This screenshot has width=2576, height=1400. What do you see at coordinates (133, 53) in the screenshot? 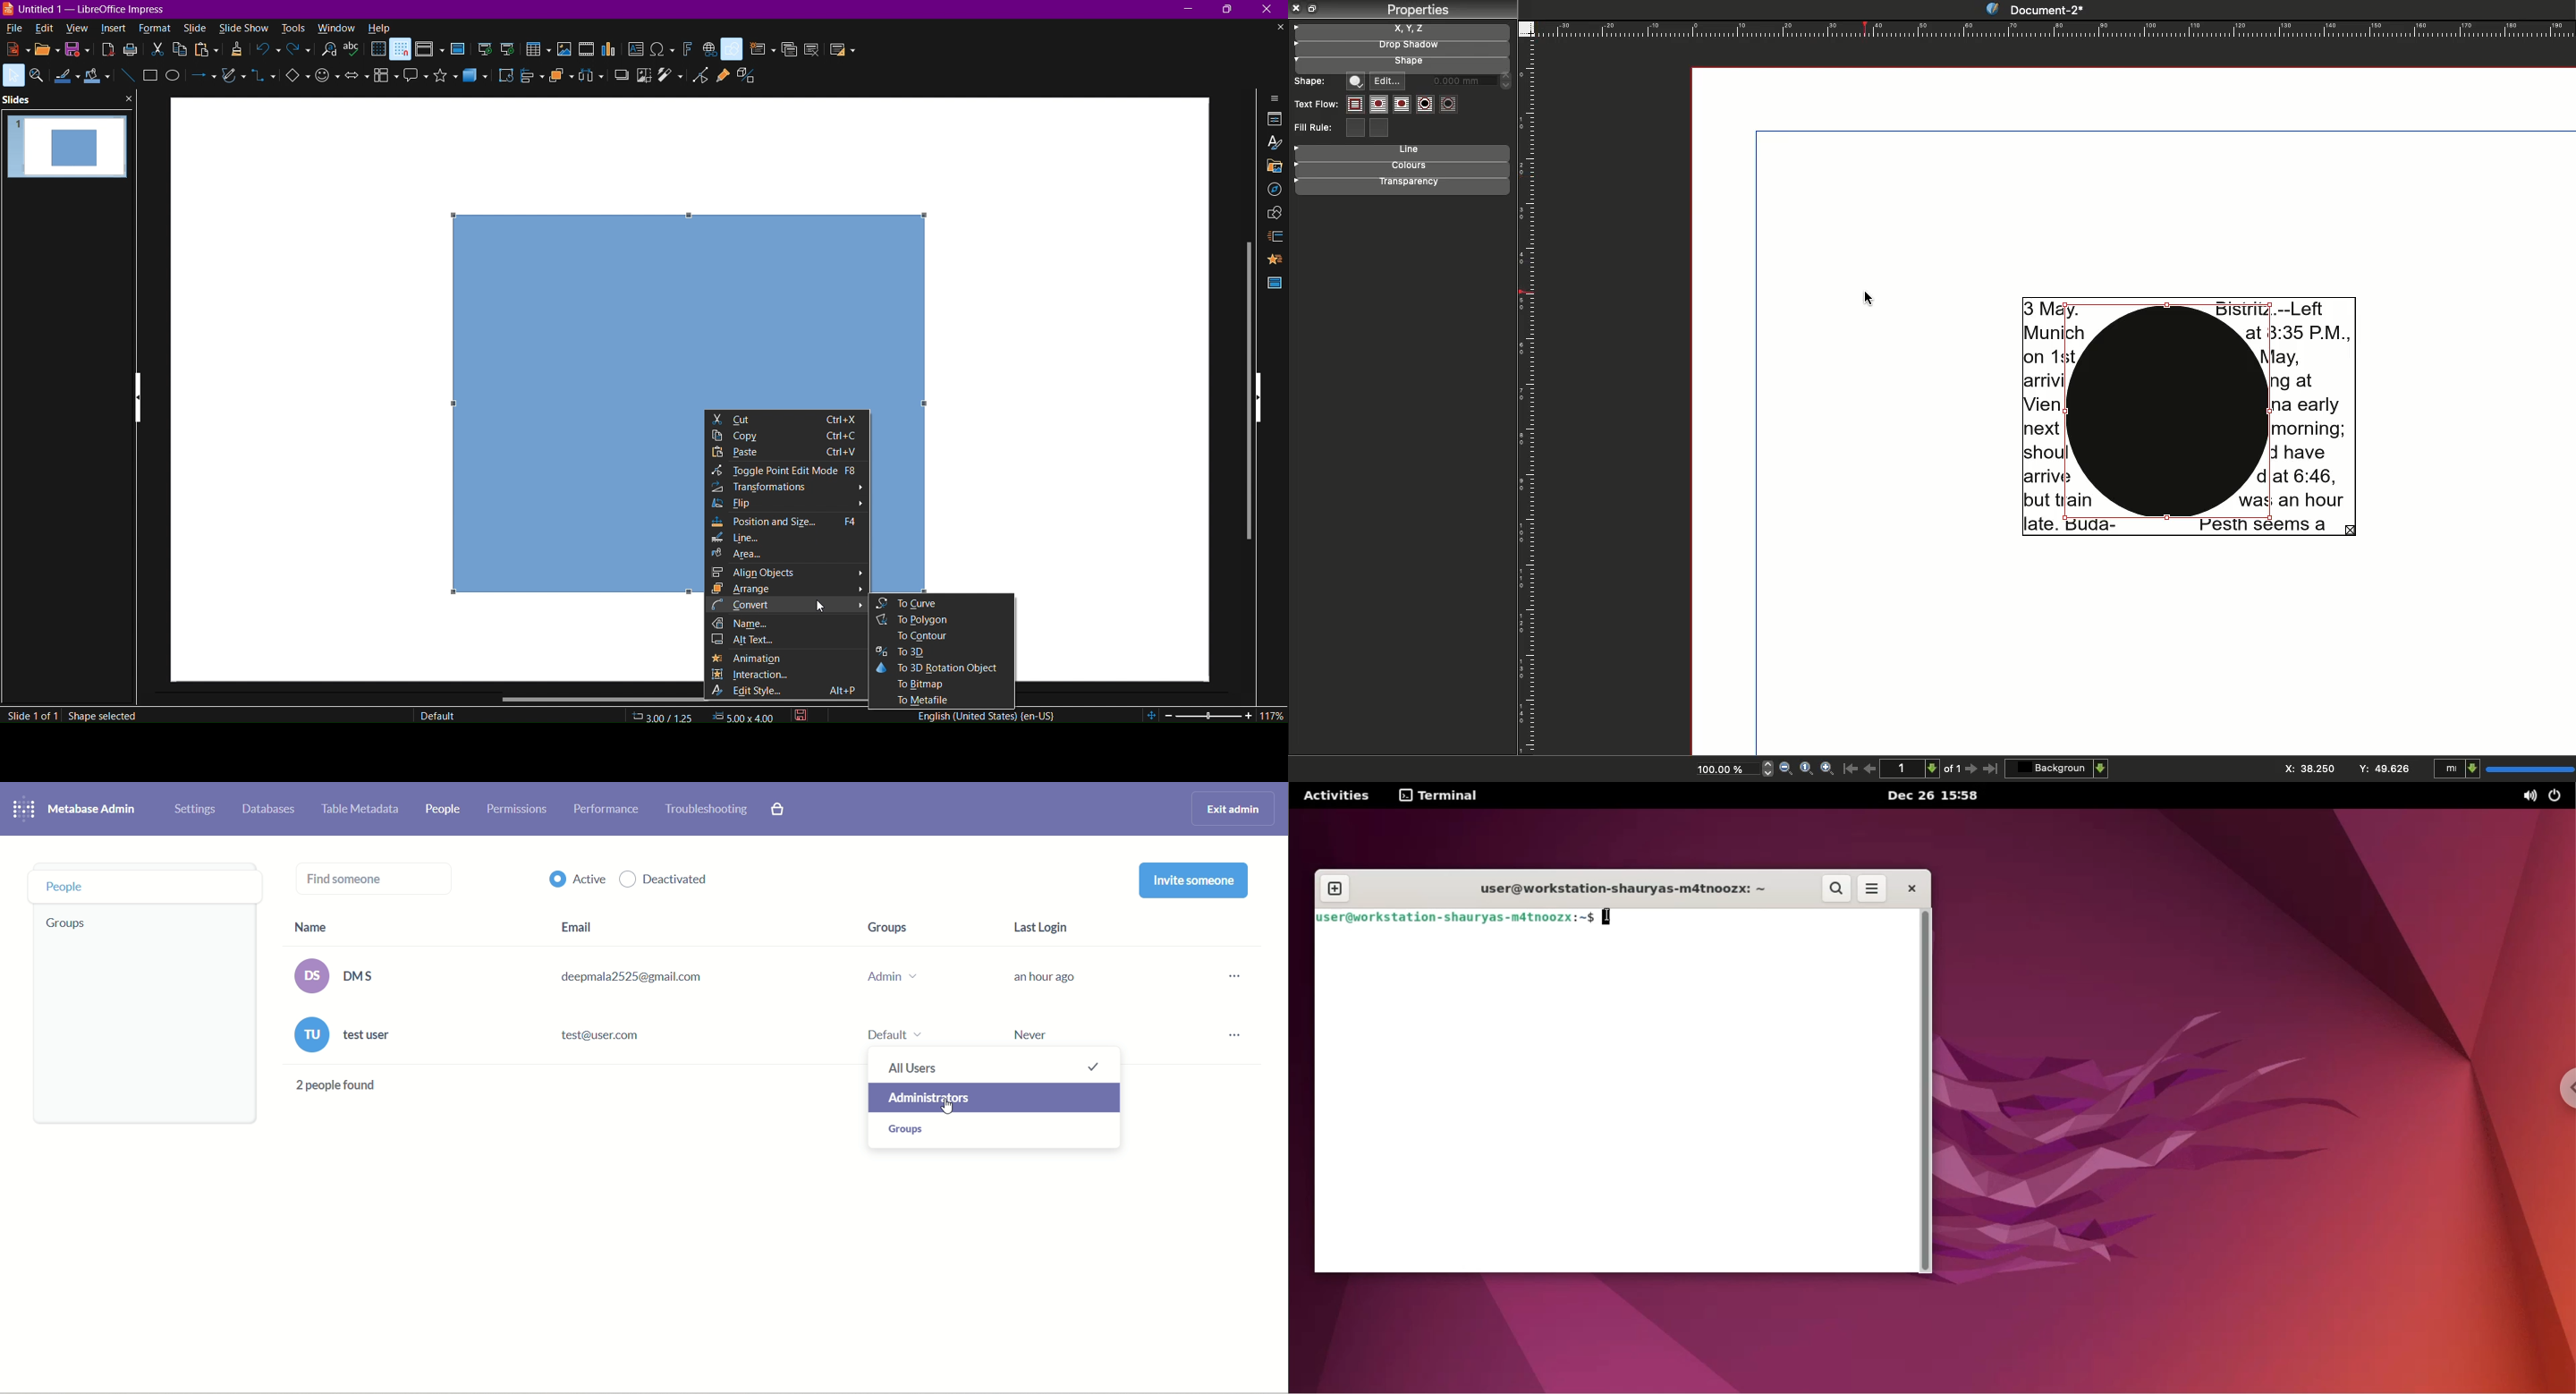
I see `print` at bounding box center [133, 53].